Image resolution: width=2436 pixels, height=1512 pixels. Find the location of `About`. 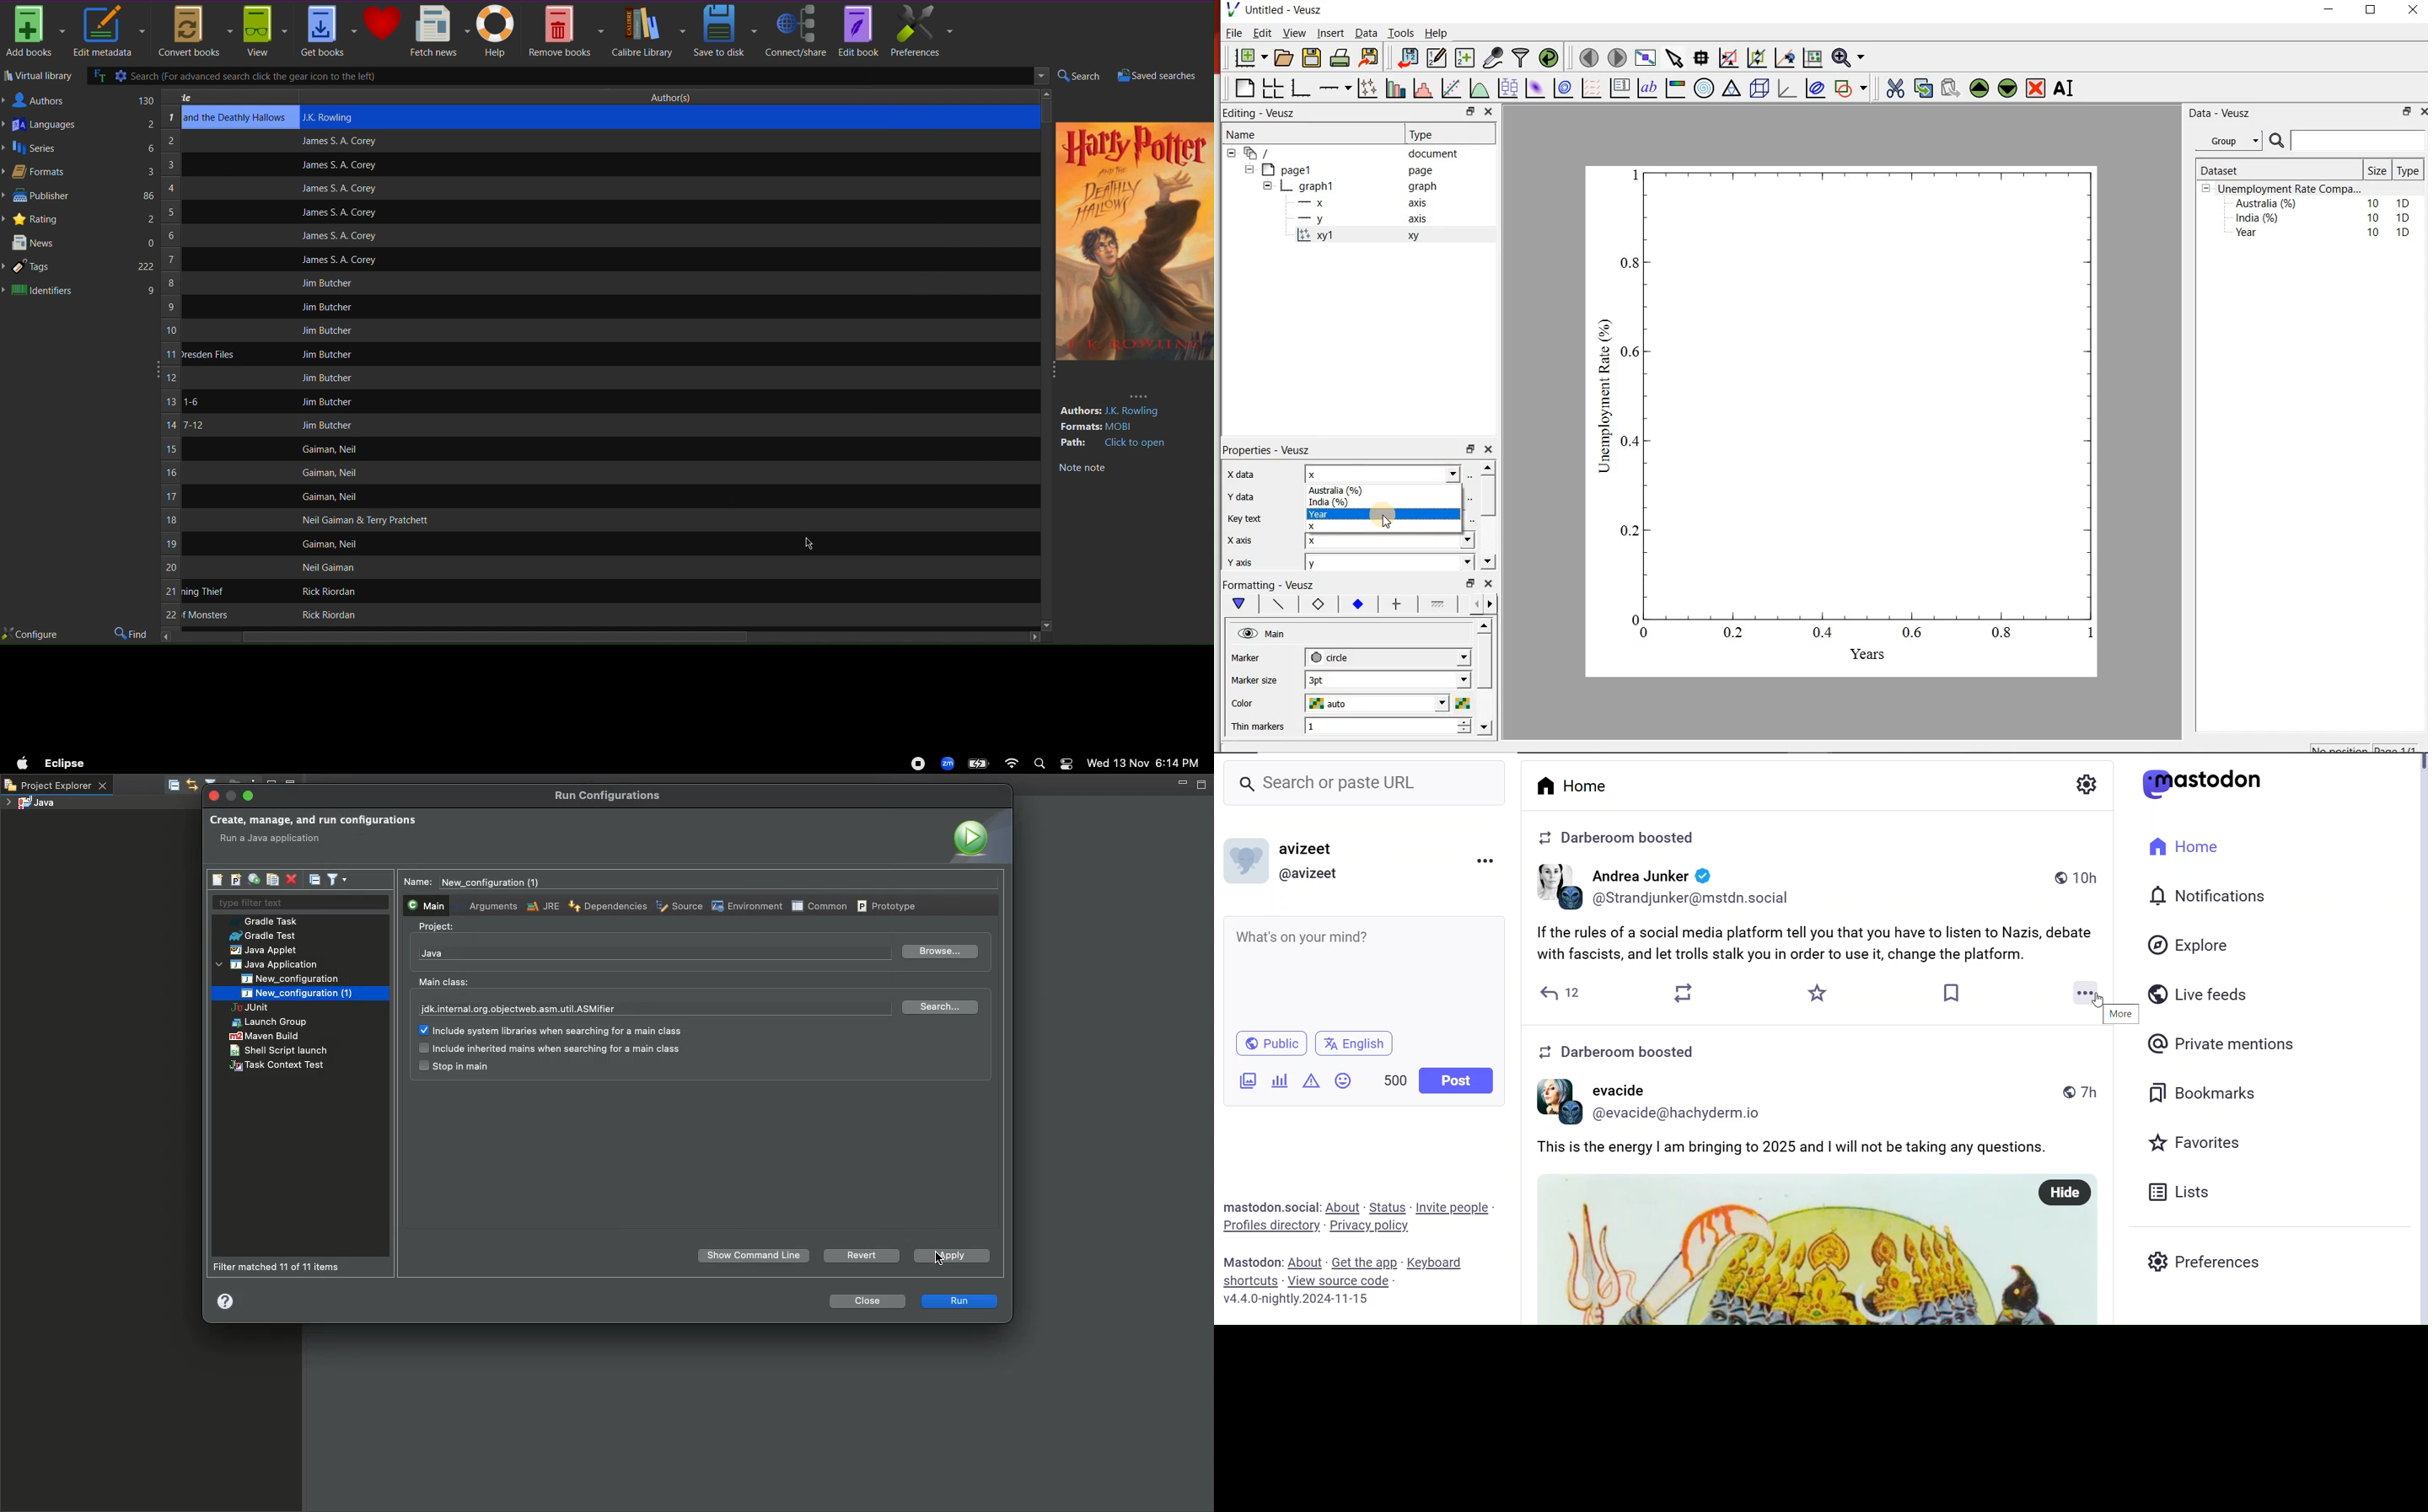

About is located at coordinates (1344, 1207).